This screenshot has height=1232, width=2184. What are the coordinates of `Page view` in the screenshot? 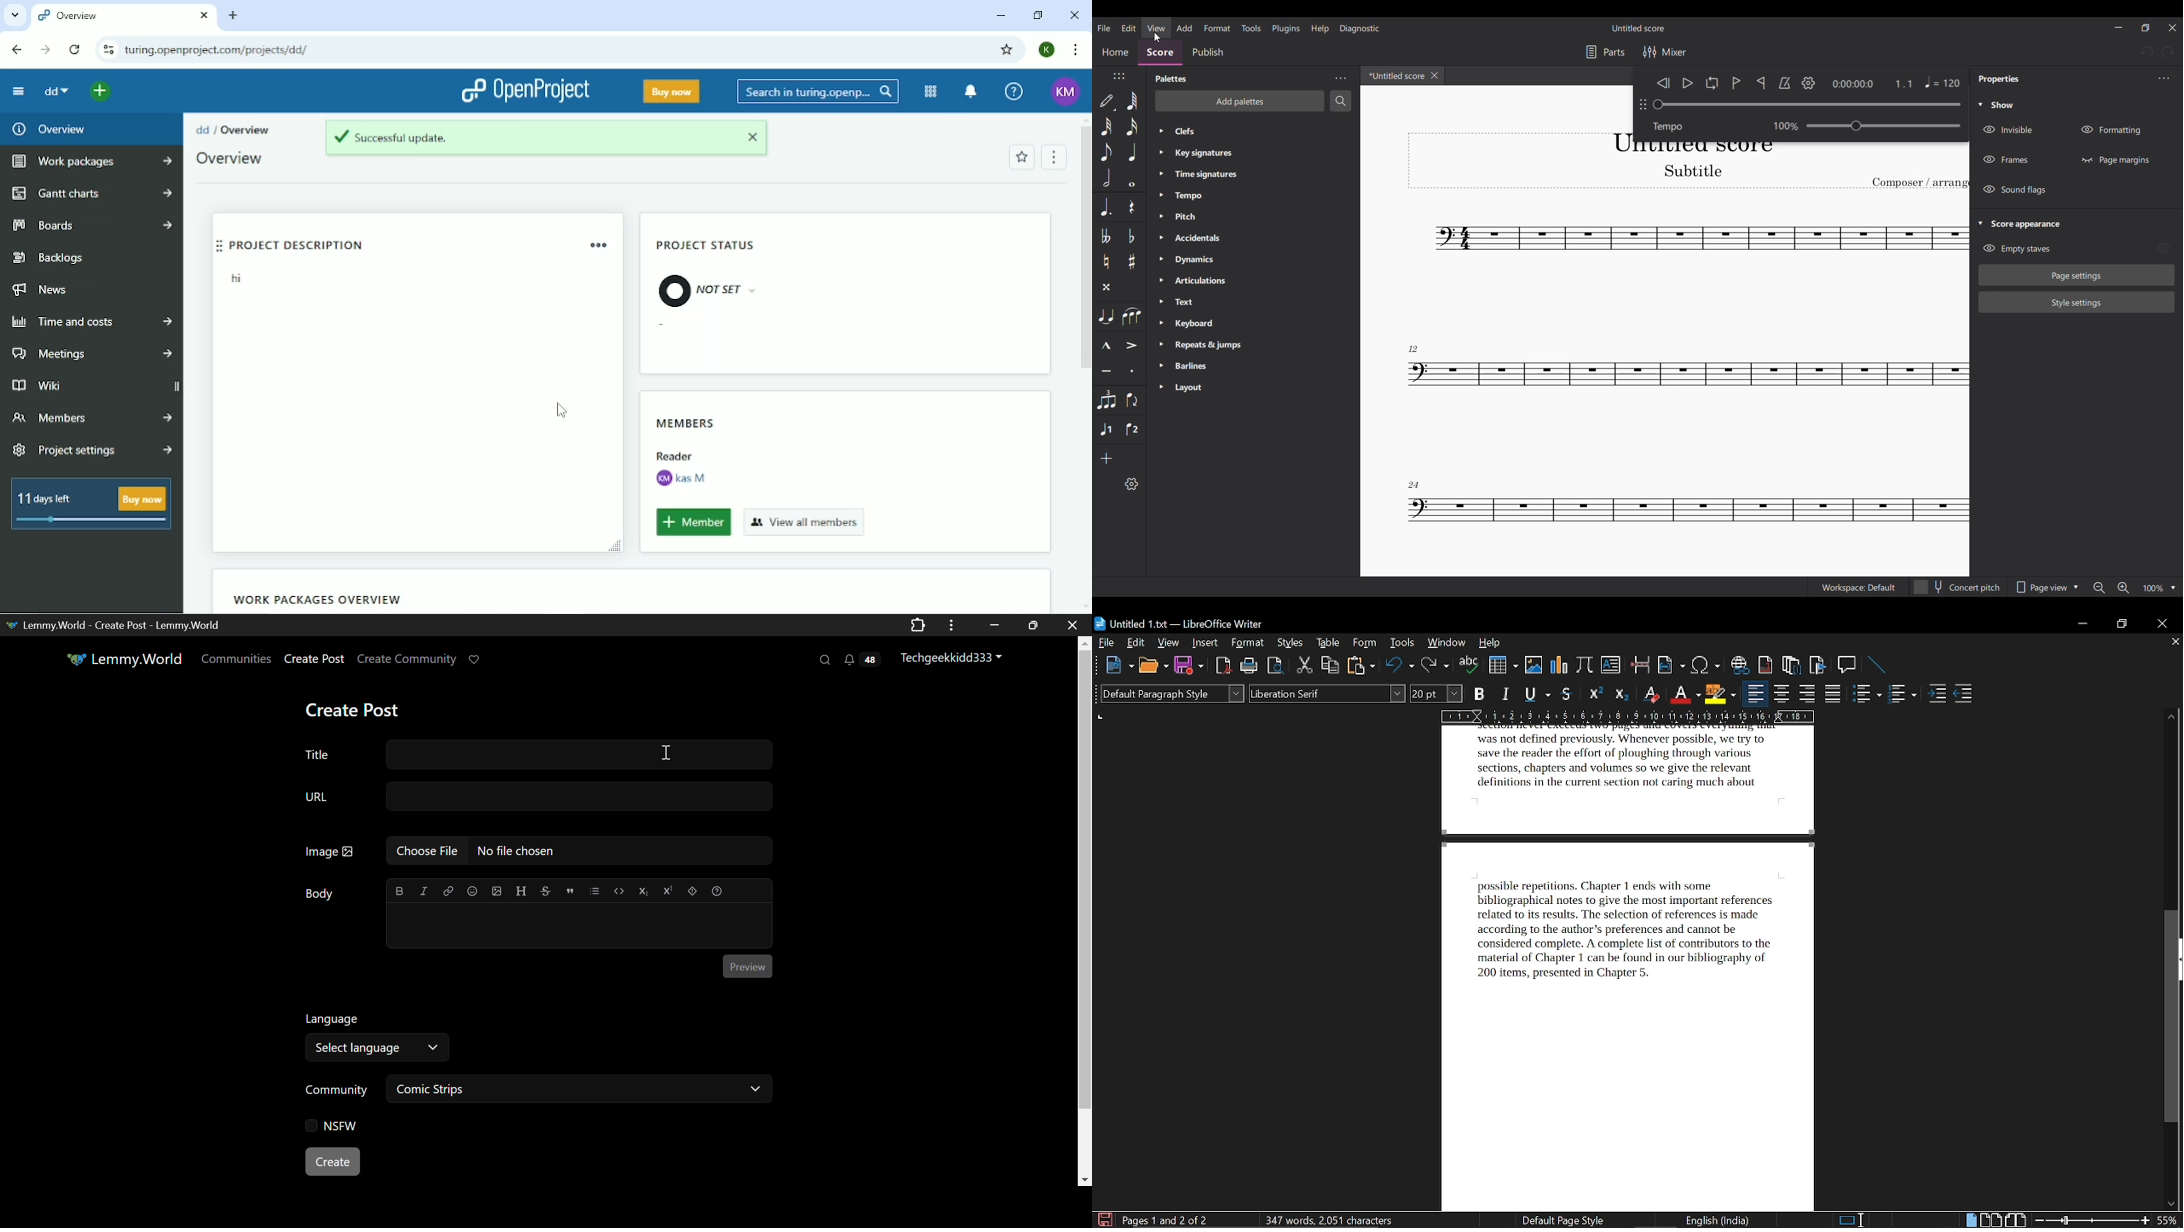 It's located at (2048, 587).